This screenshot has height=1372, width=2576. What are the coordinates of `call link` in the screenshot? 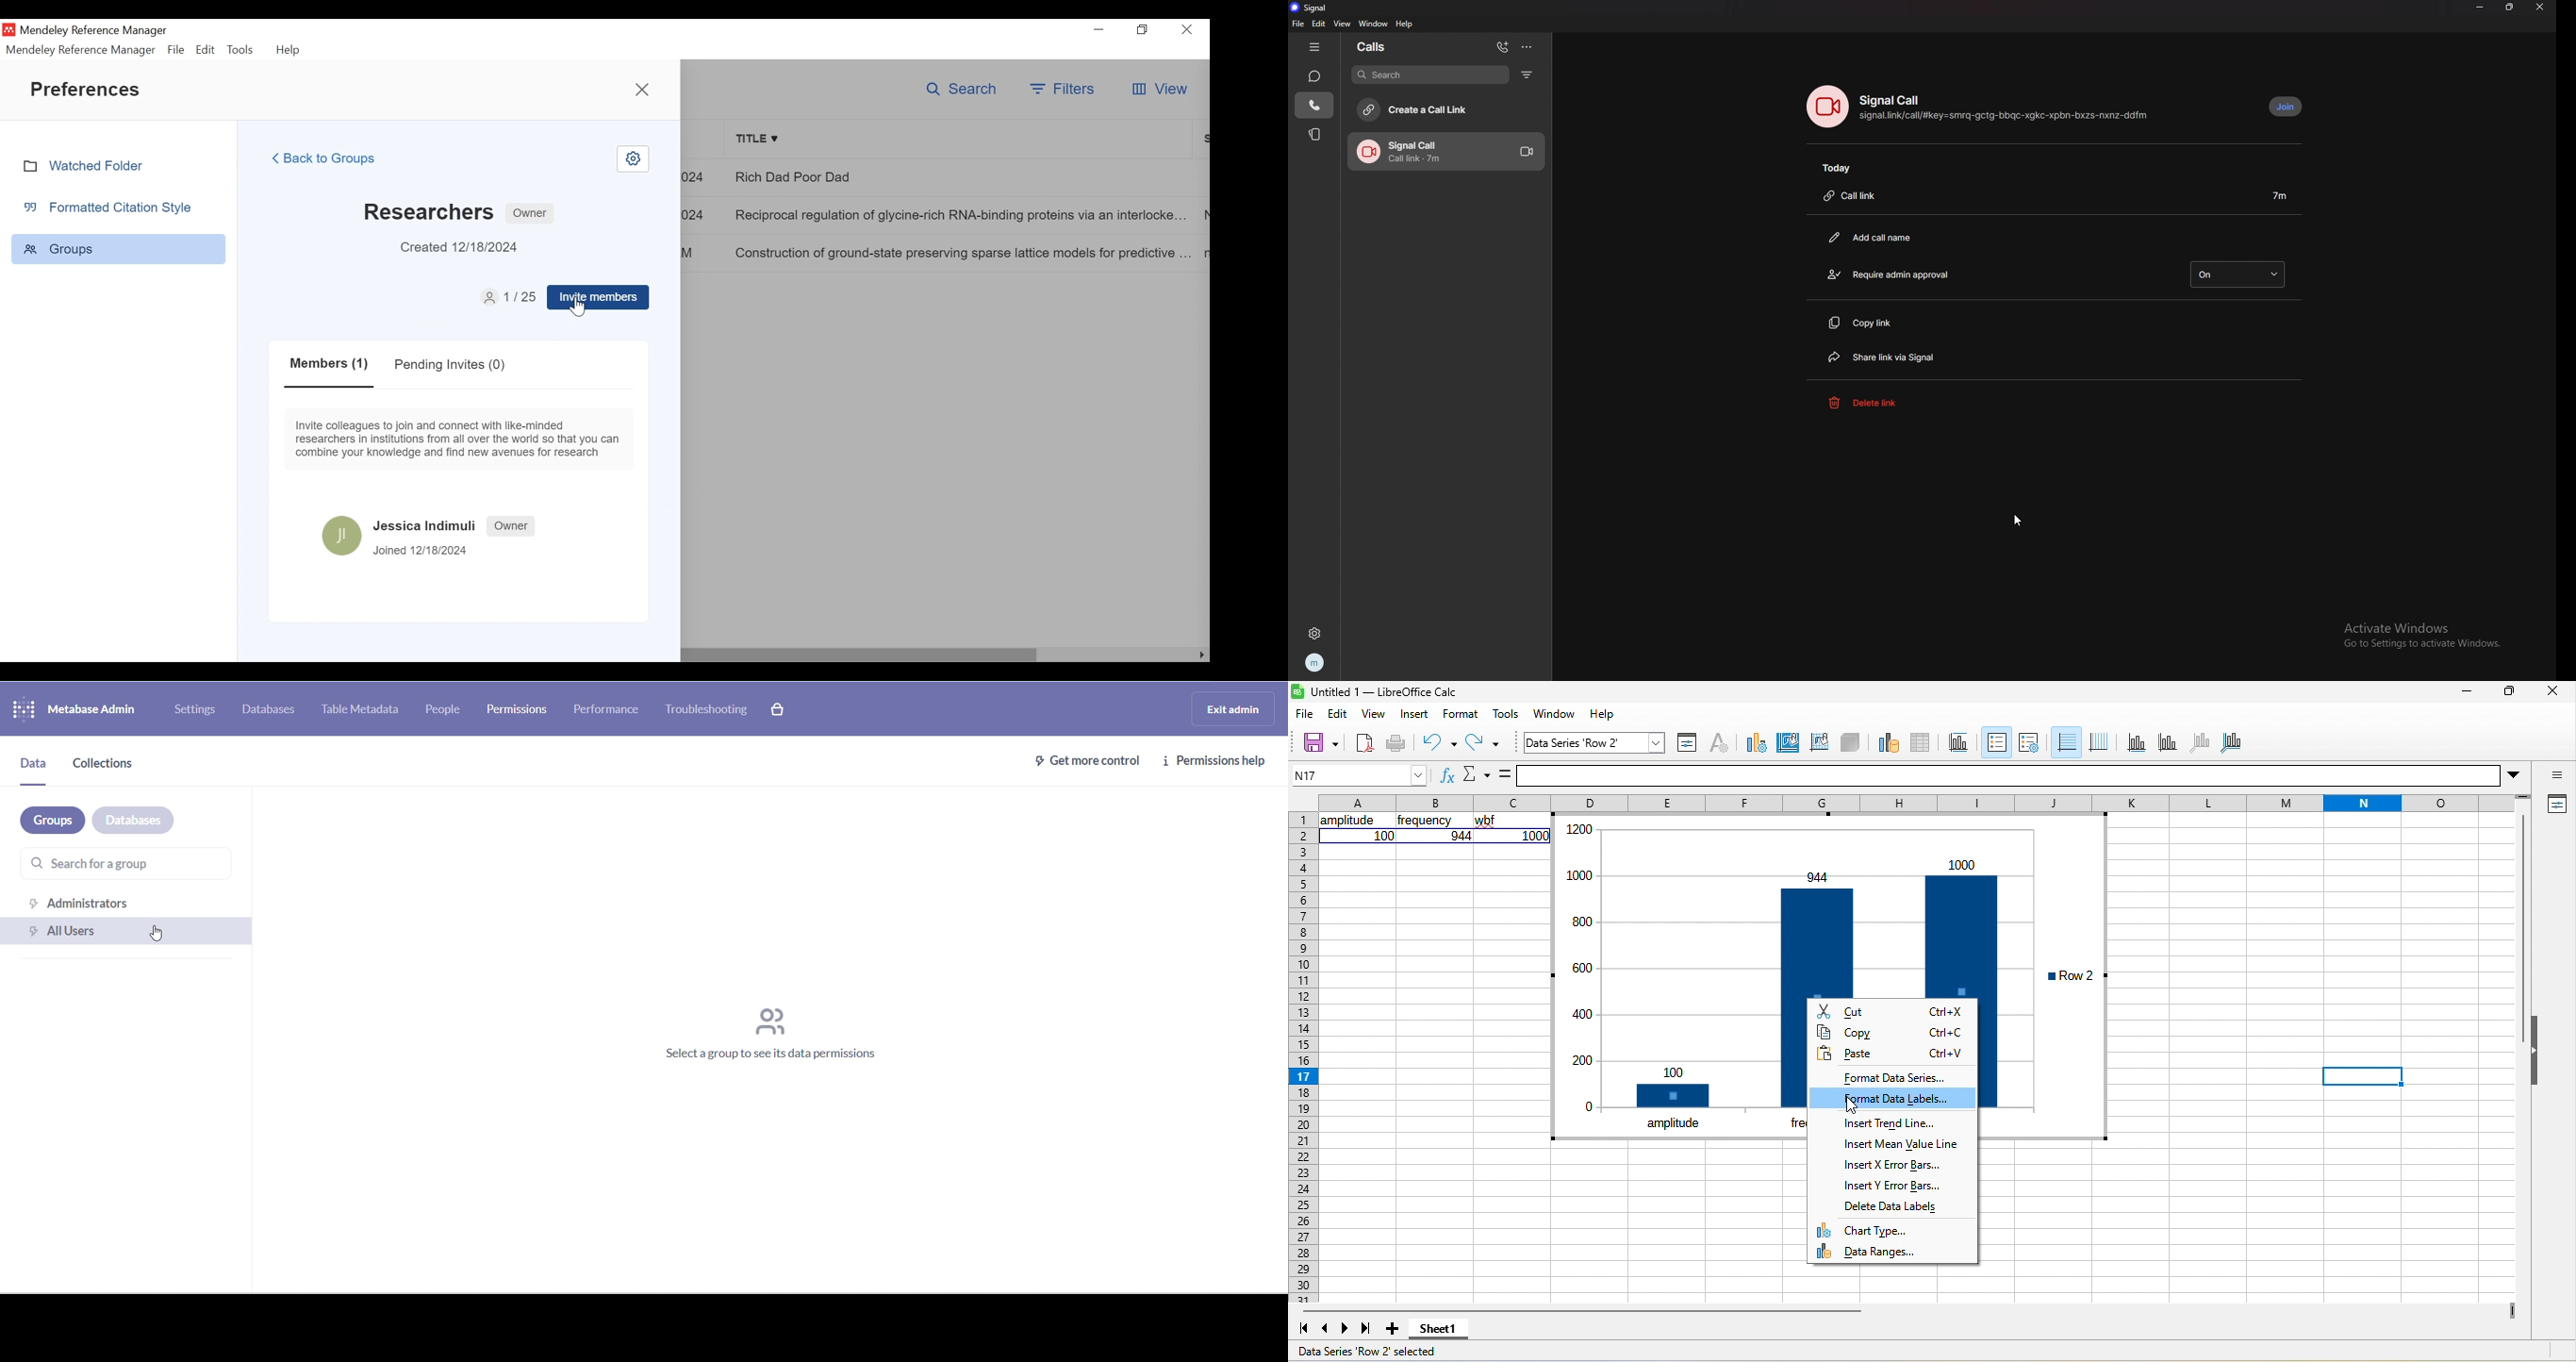 It's located at (1858, 197).